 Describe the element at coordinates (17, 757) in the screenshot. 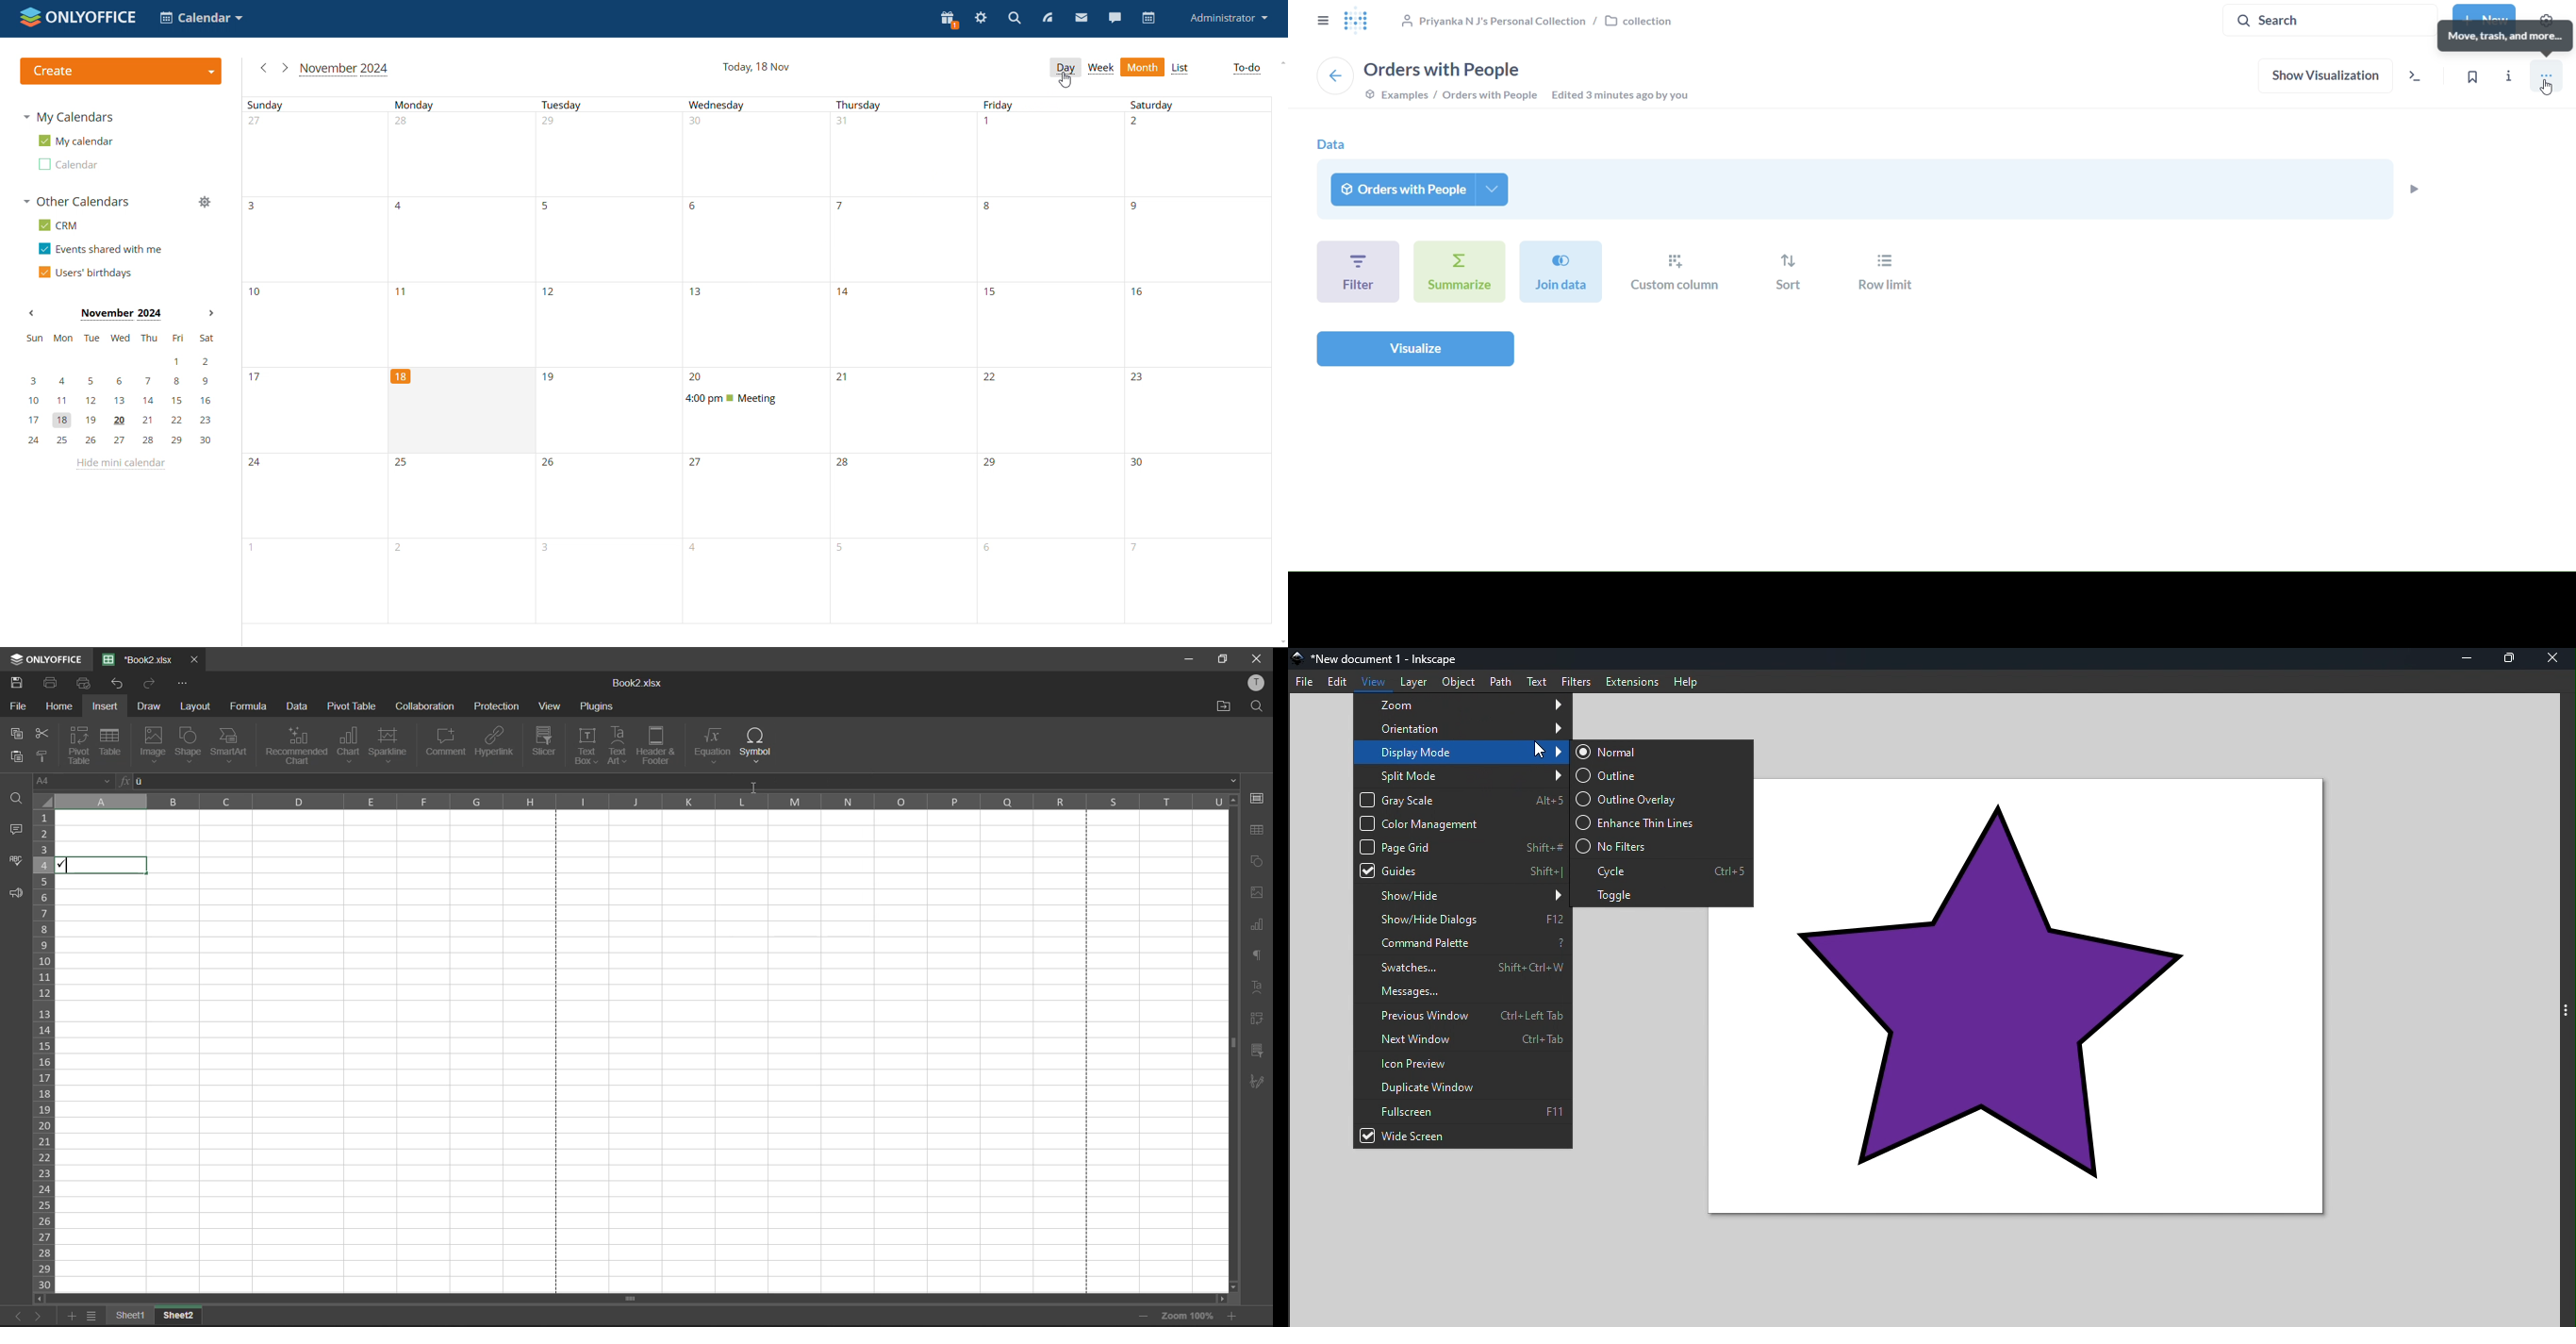

I see `paste` at that location.